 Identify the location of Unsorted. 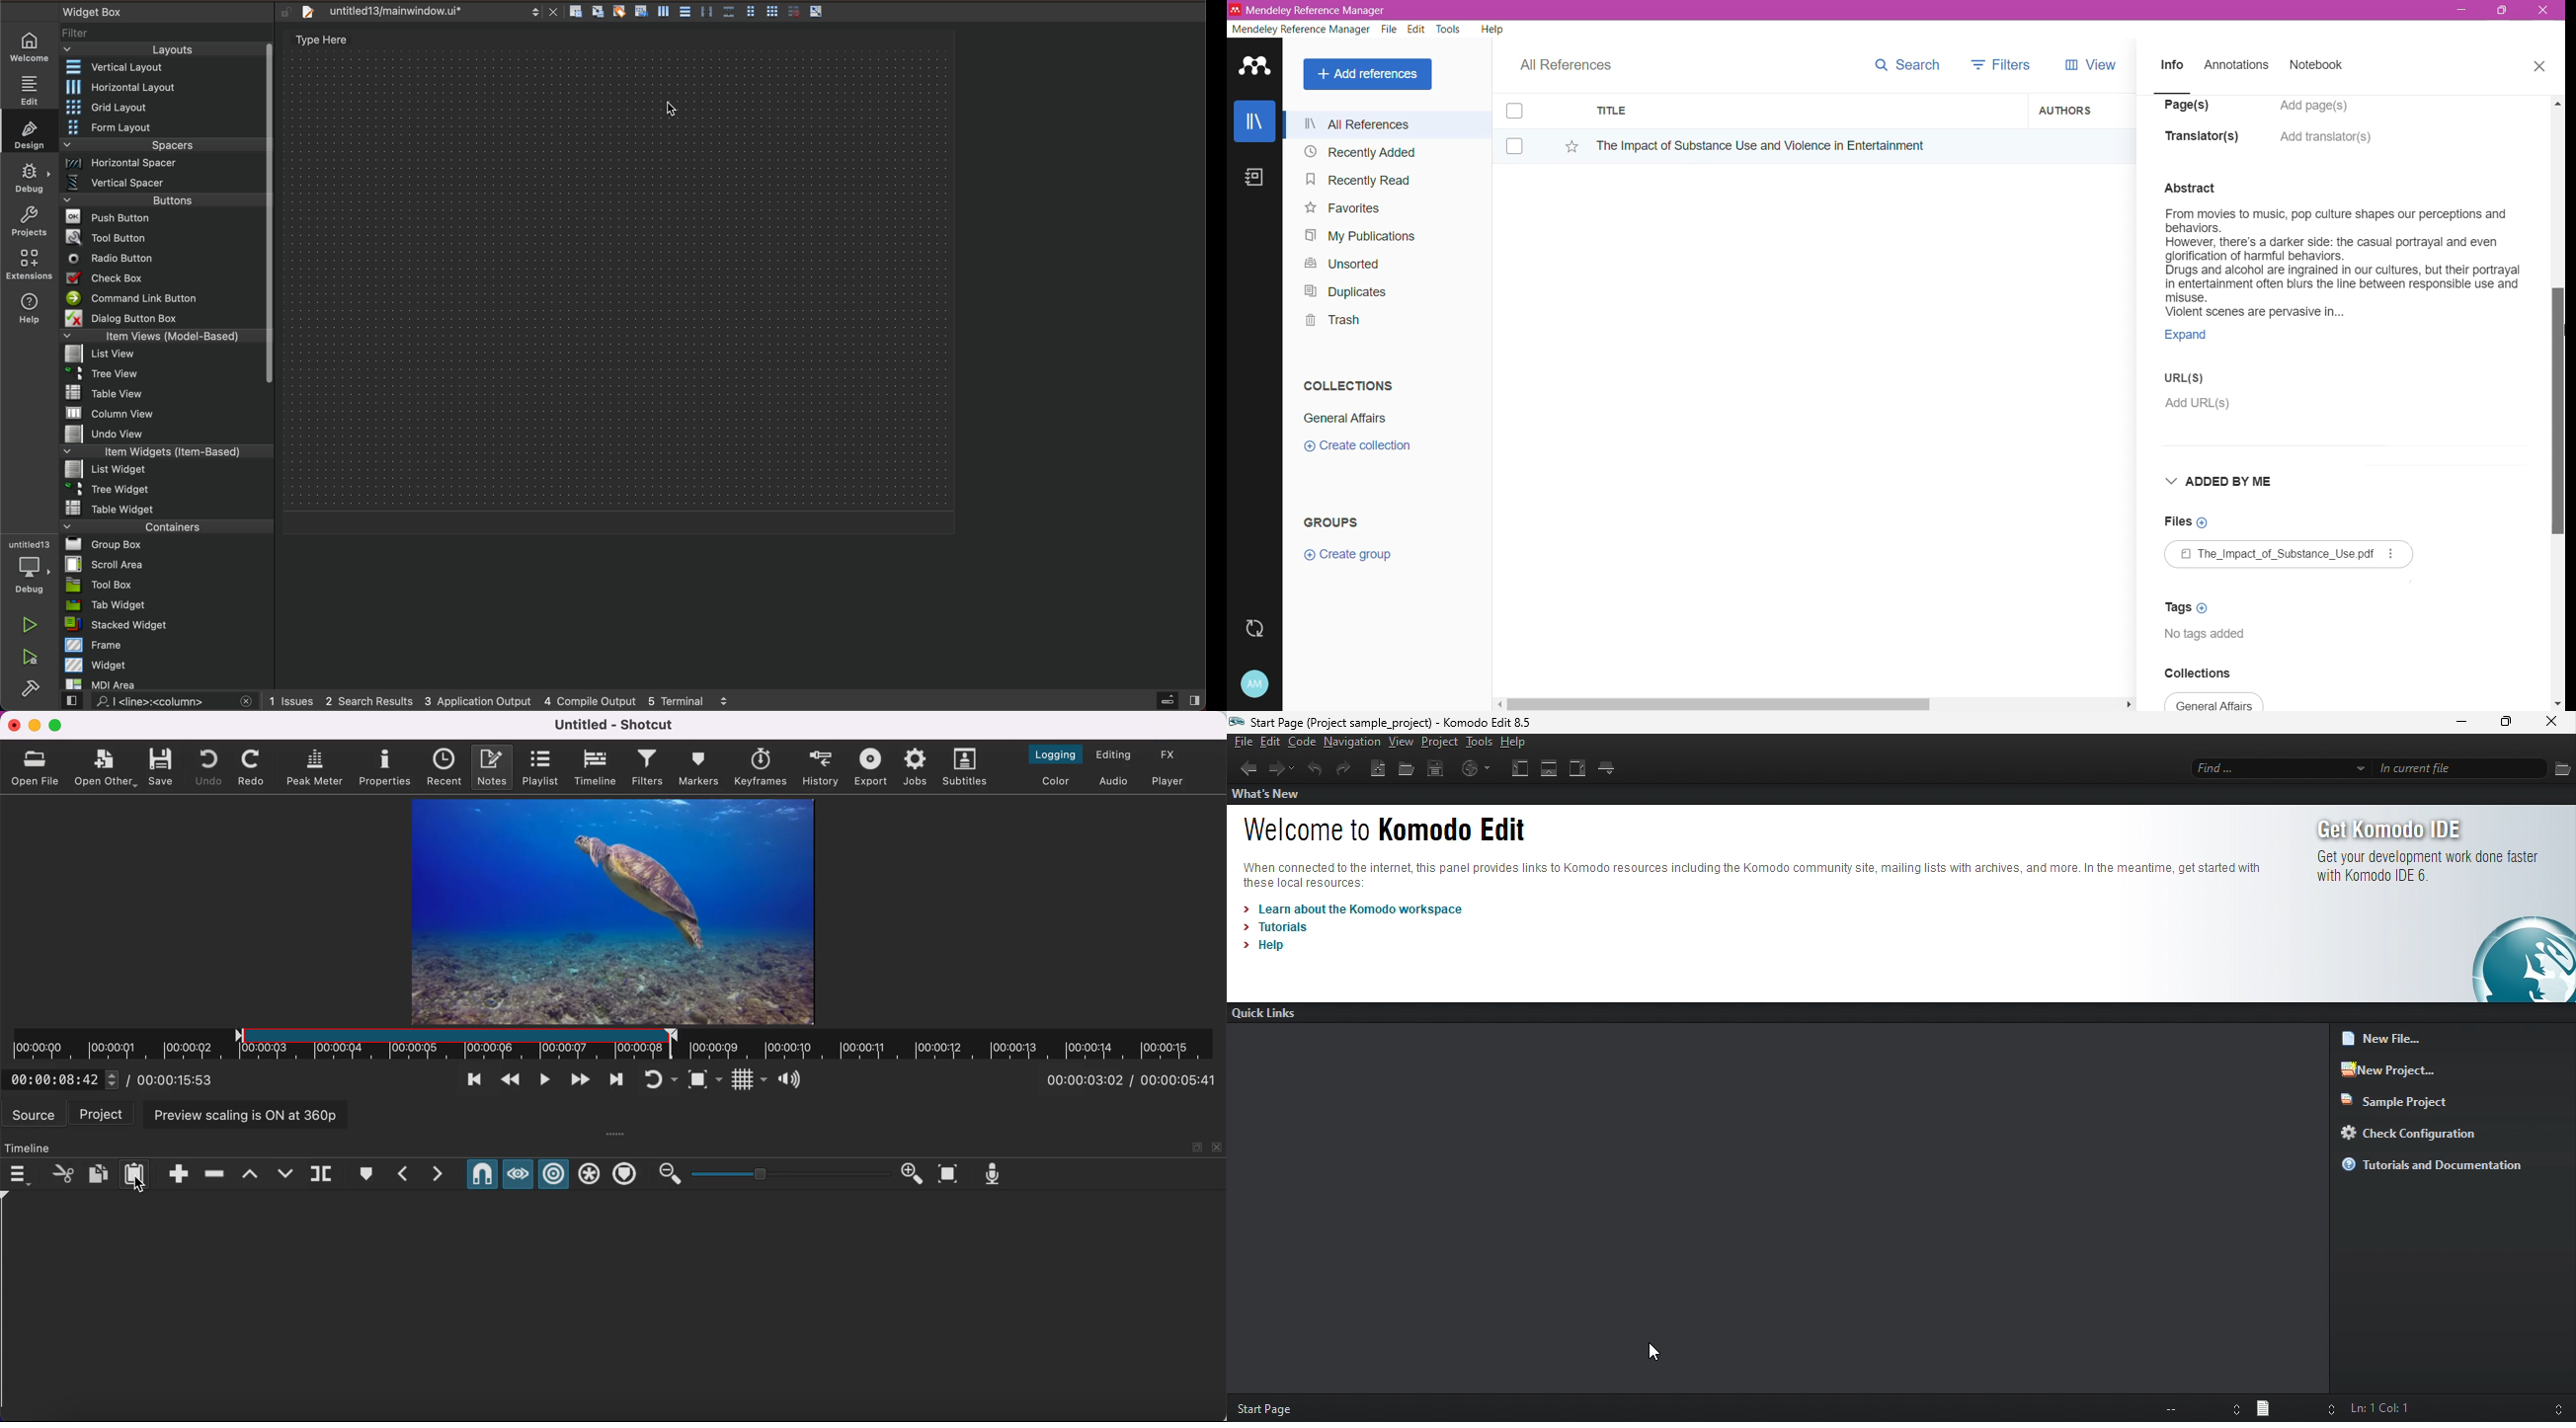
(1340, 263).